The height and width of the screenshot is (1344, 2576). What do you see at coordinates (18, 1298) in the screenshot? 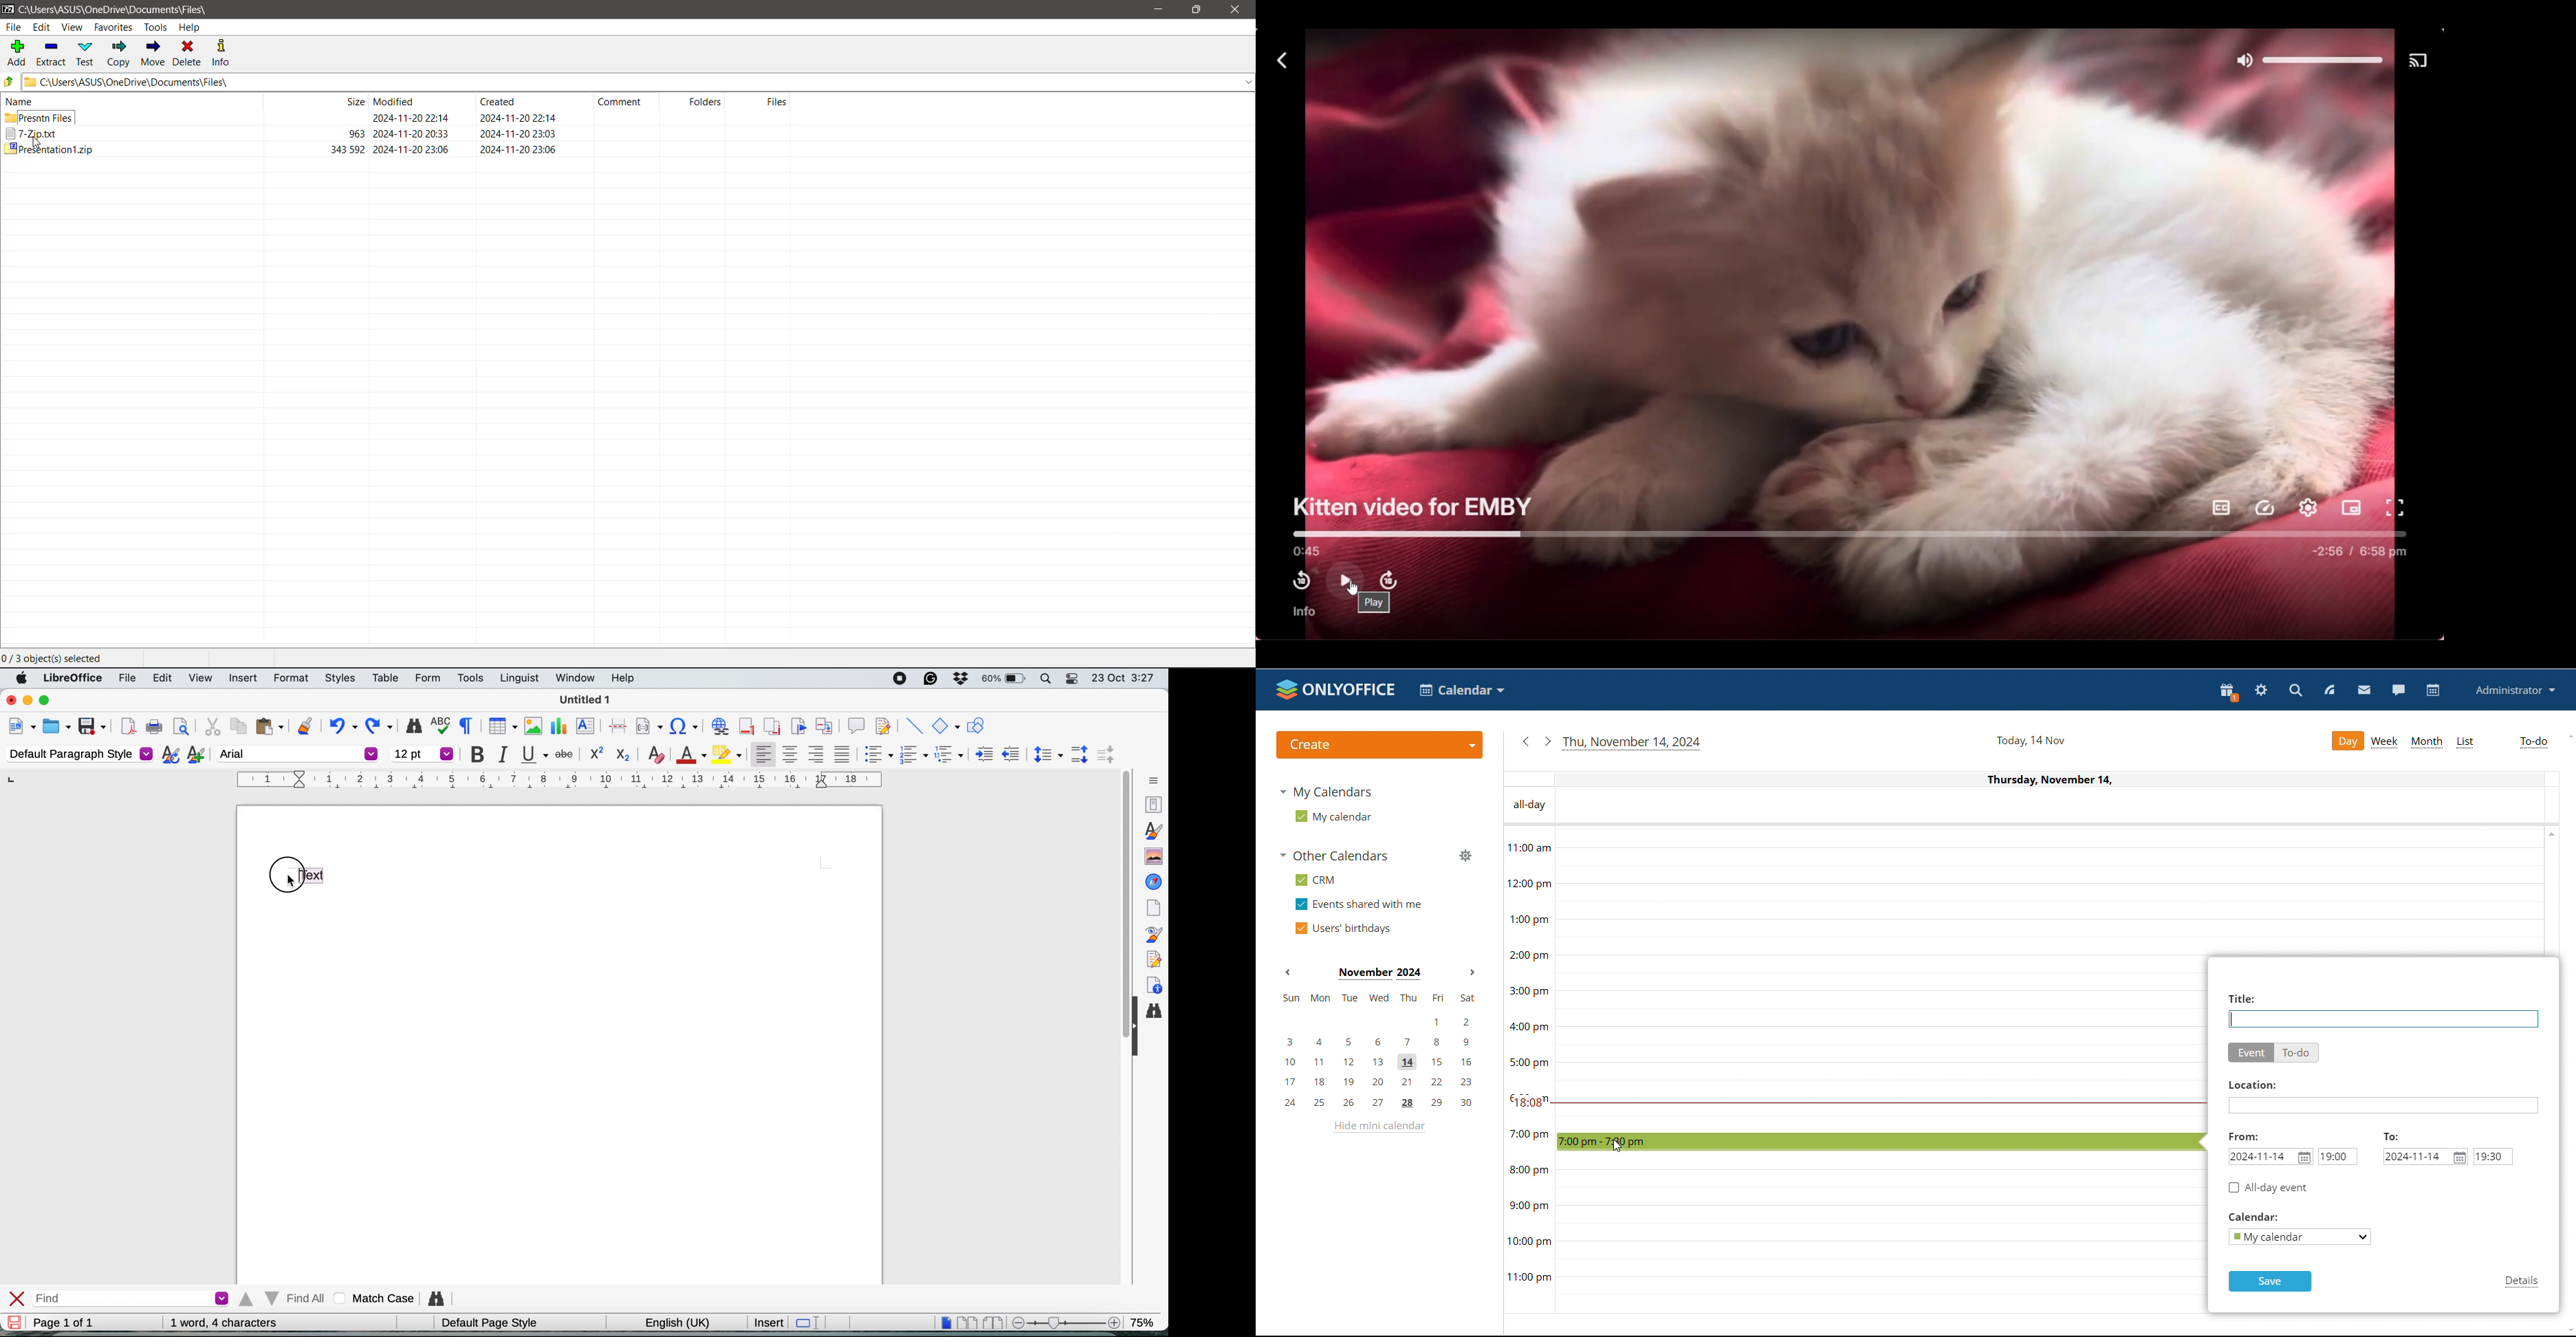
I see `close` at bounding box center [18, 1298].